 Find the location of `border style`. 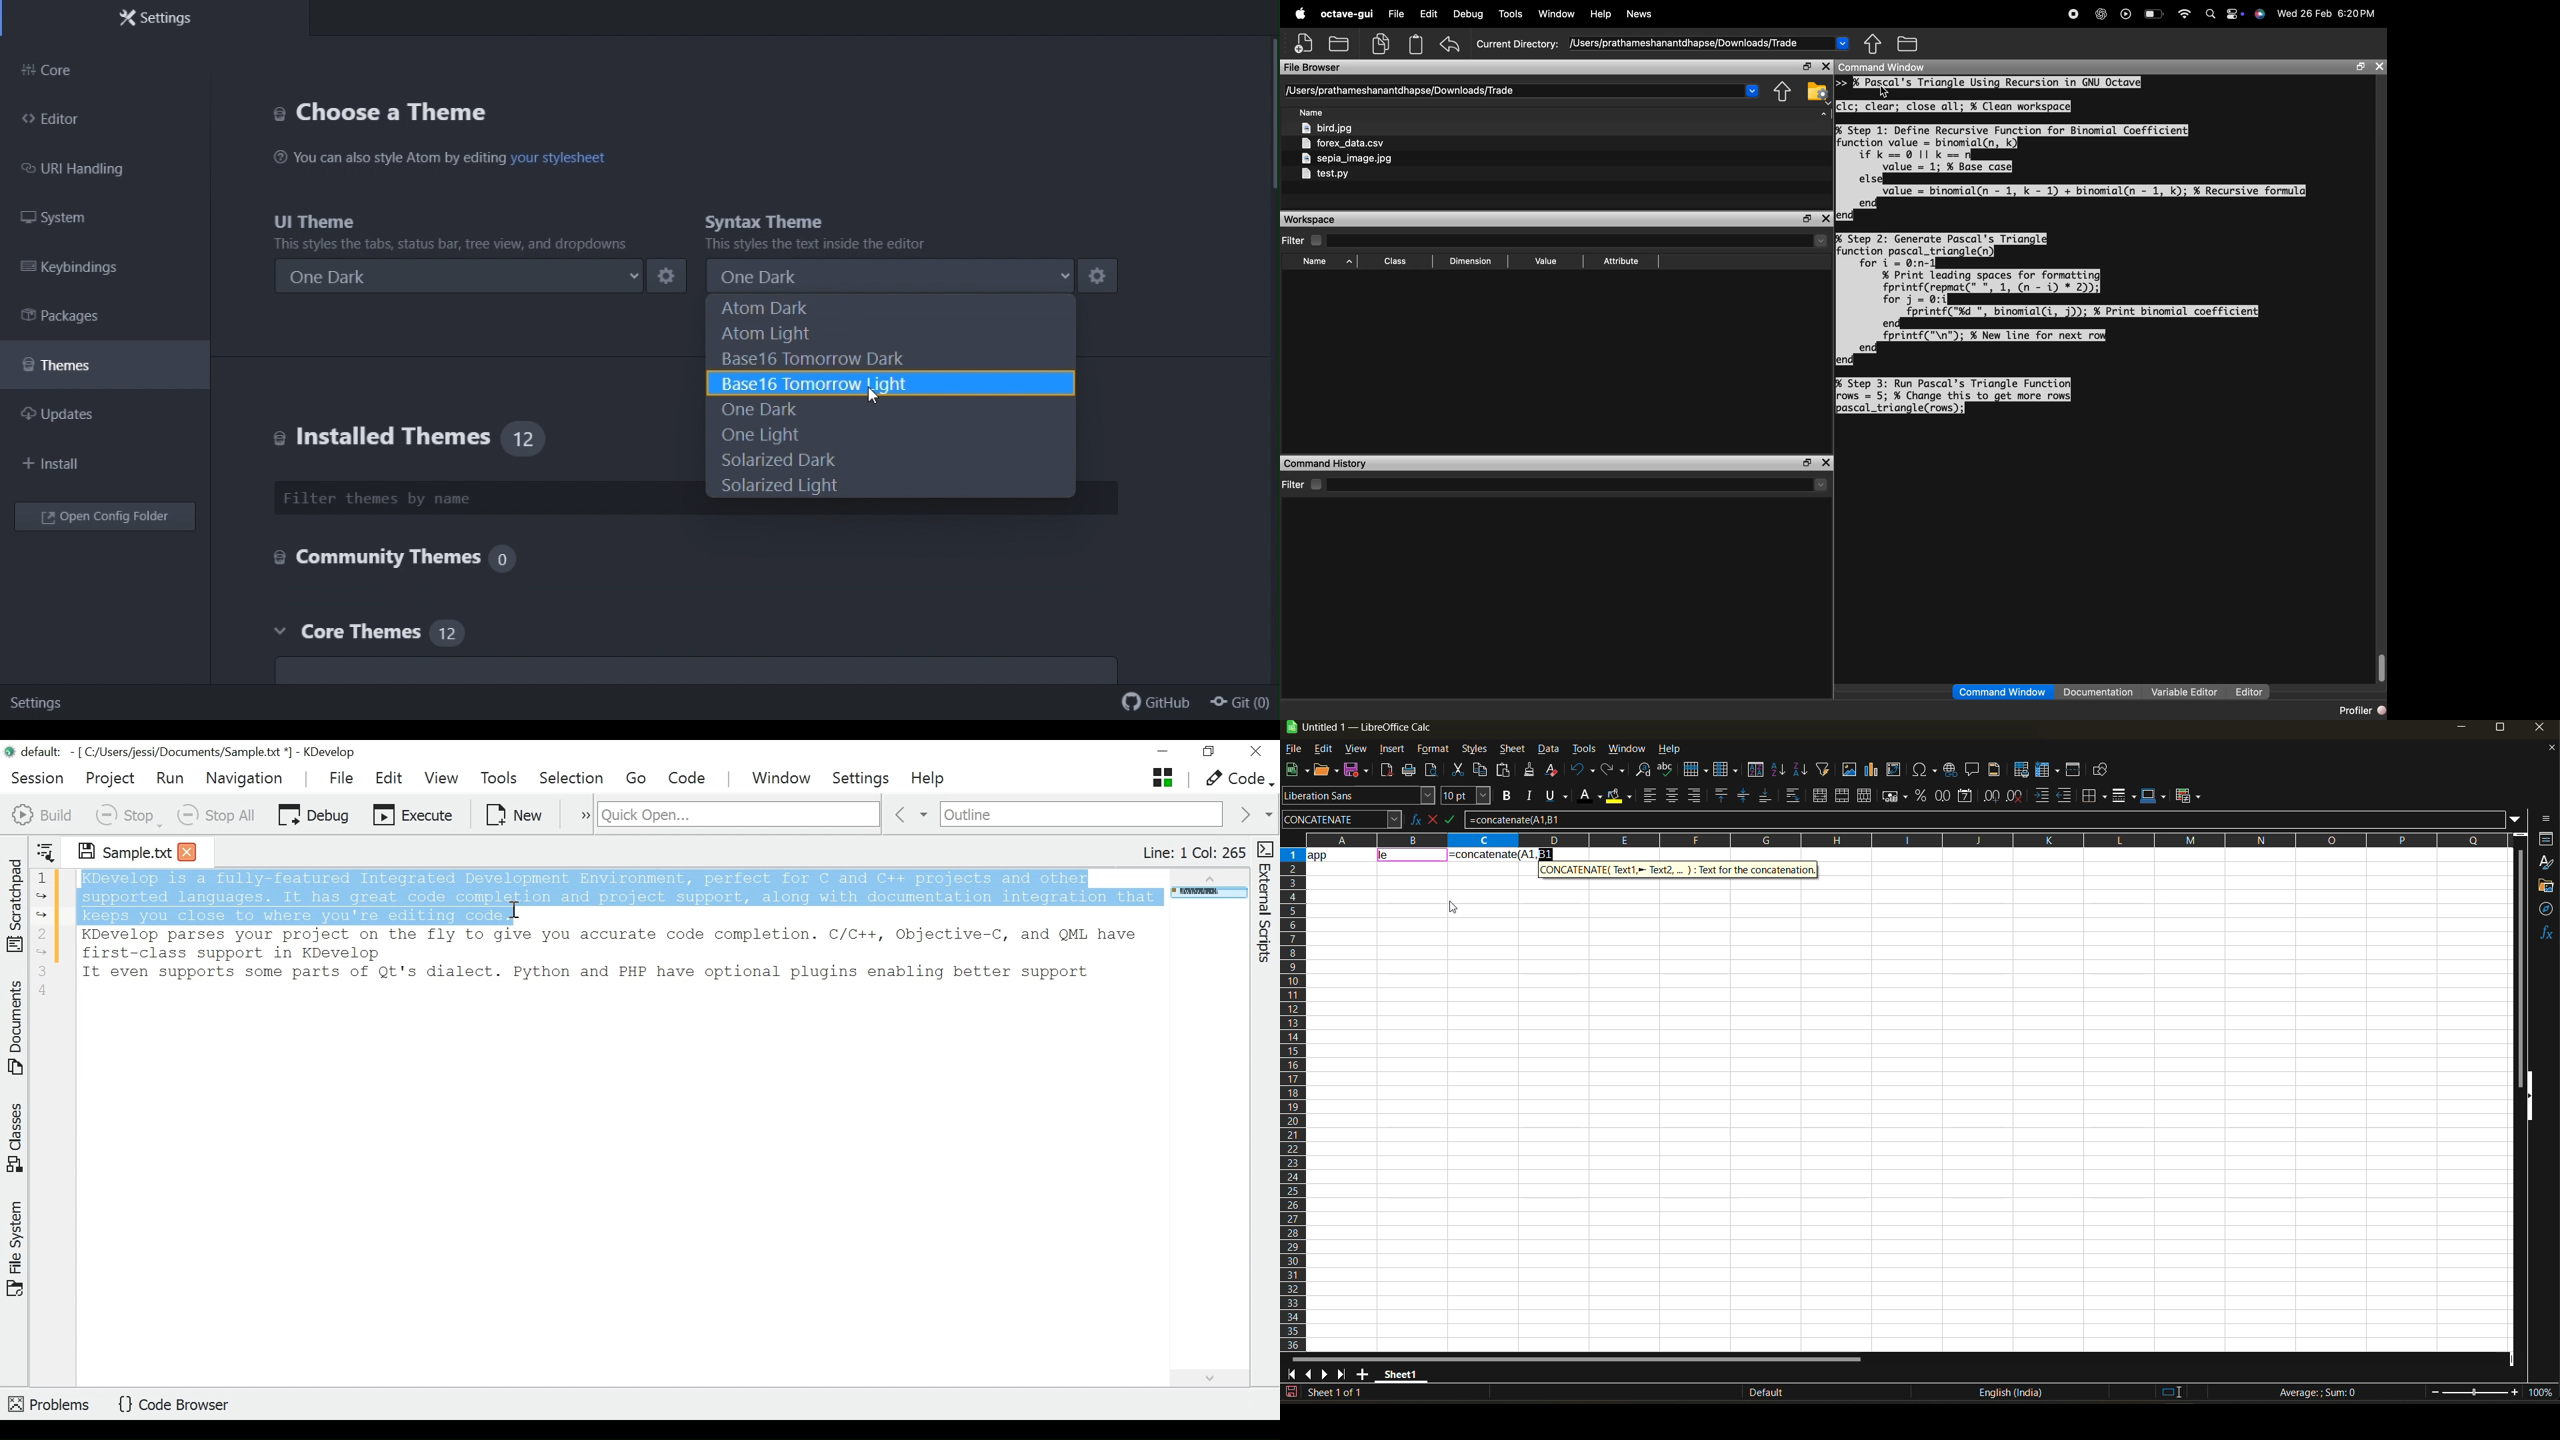

border style is located at coordinates (2123, 796).